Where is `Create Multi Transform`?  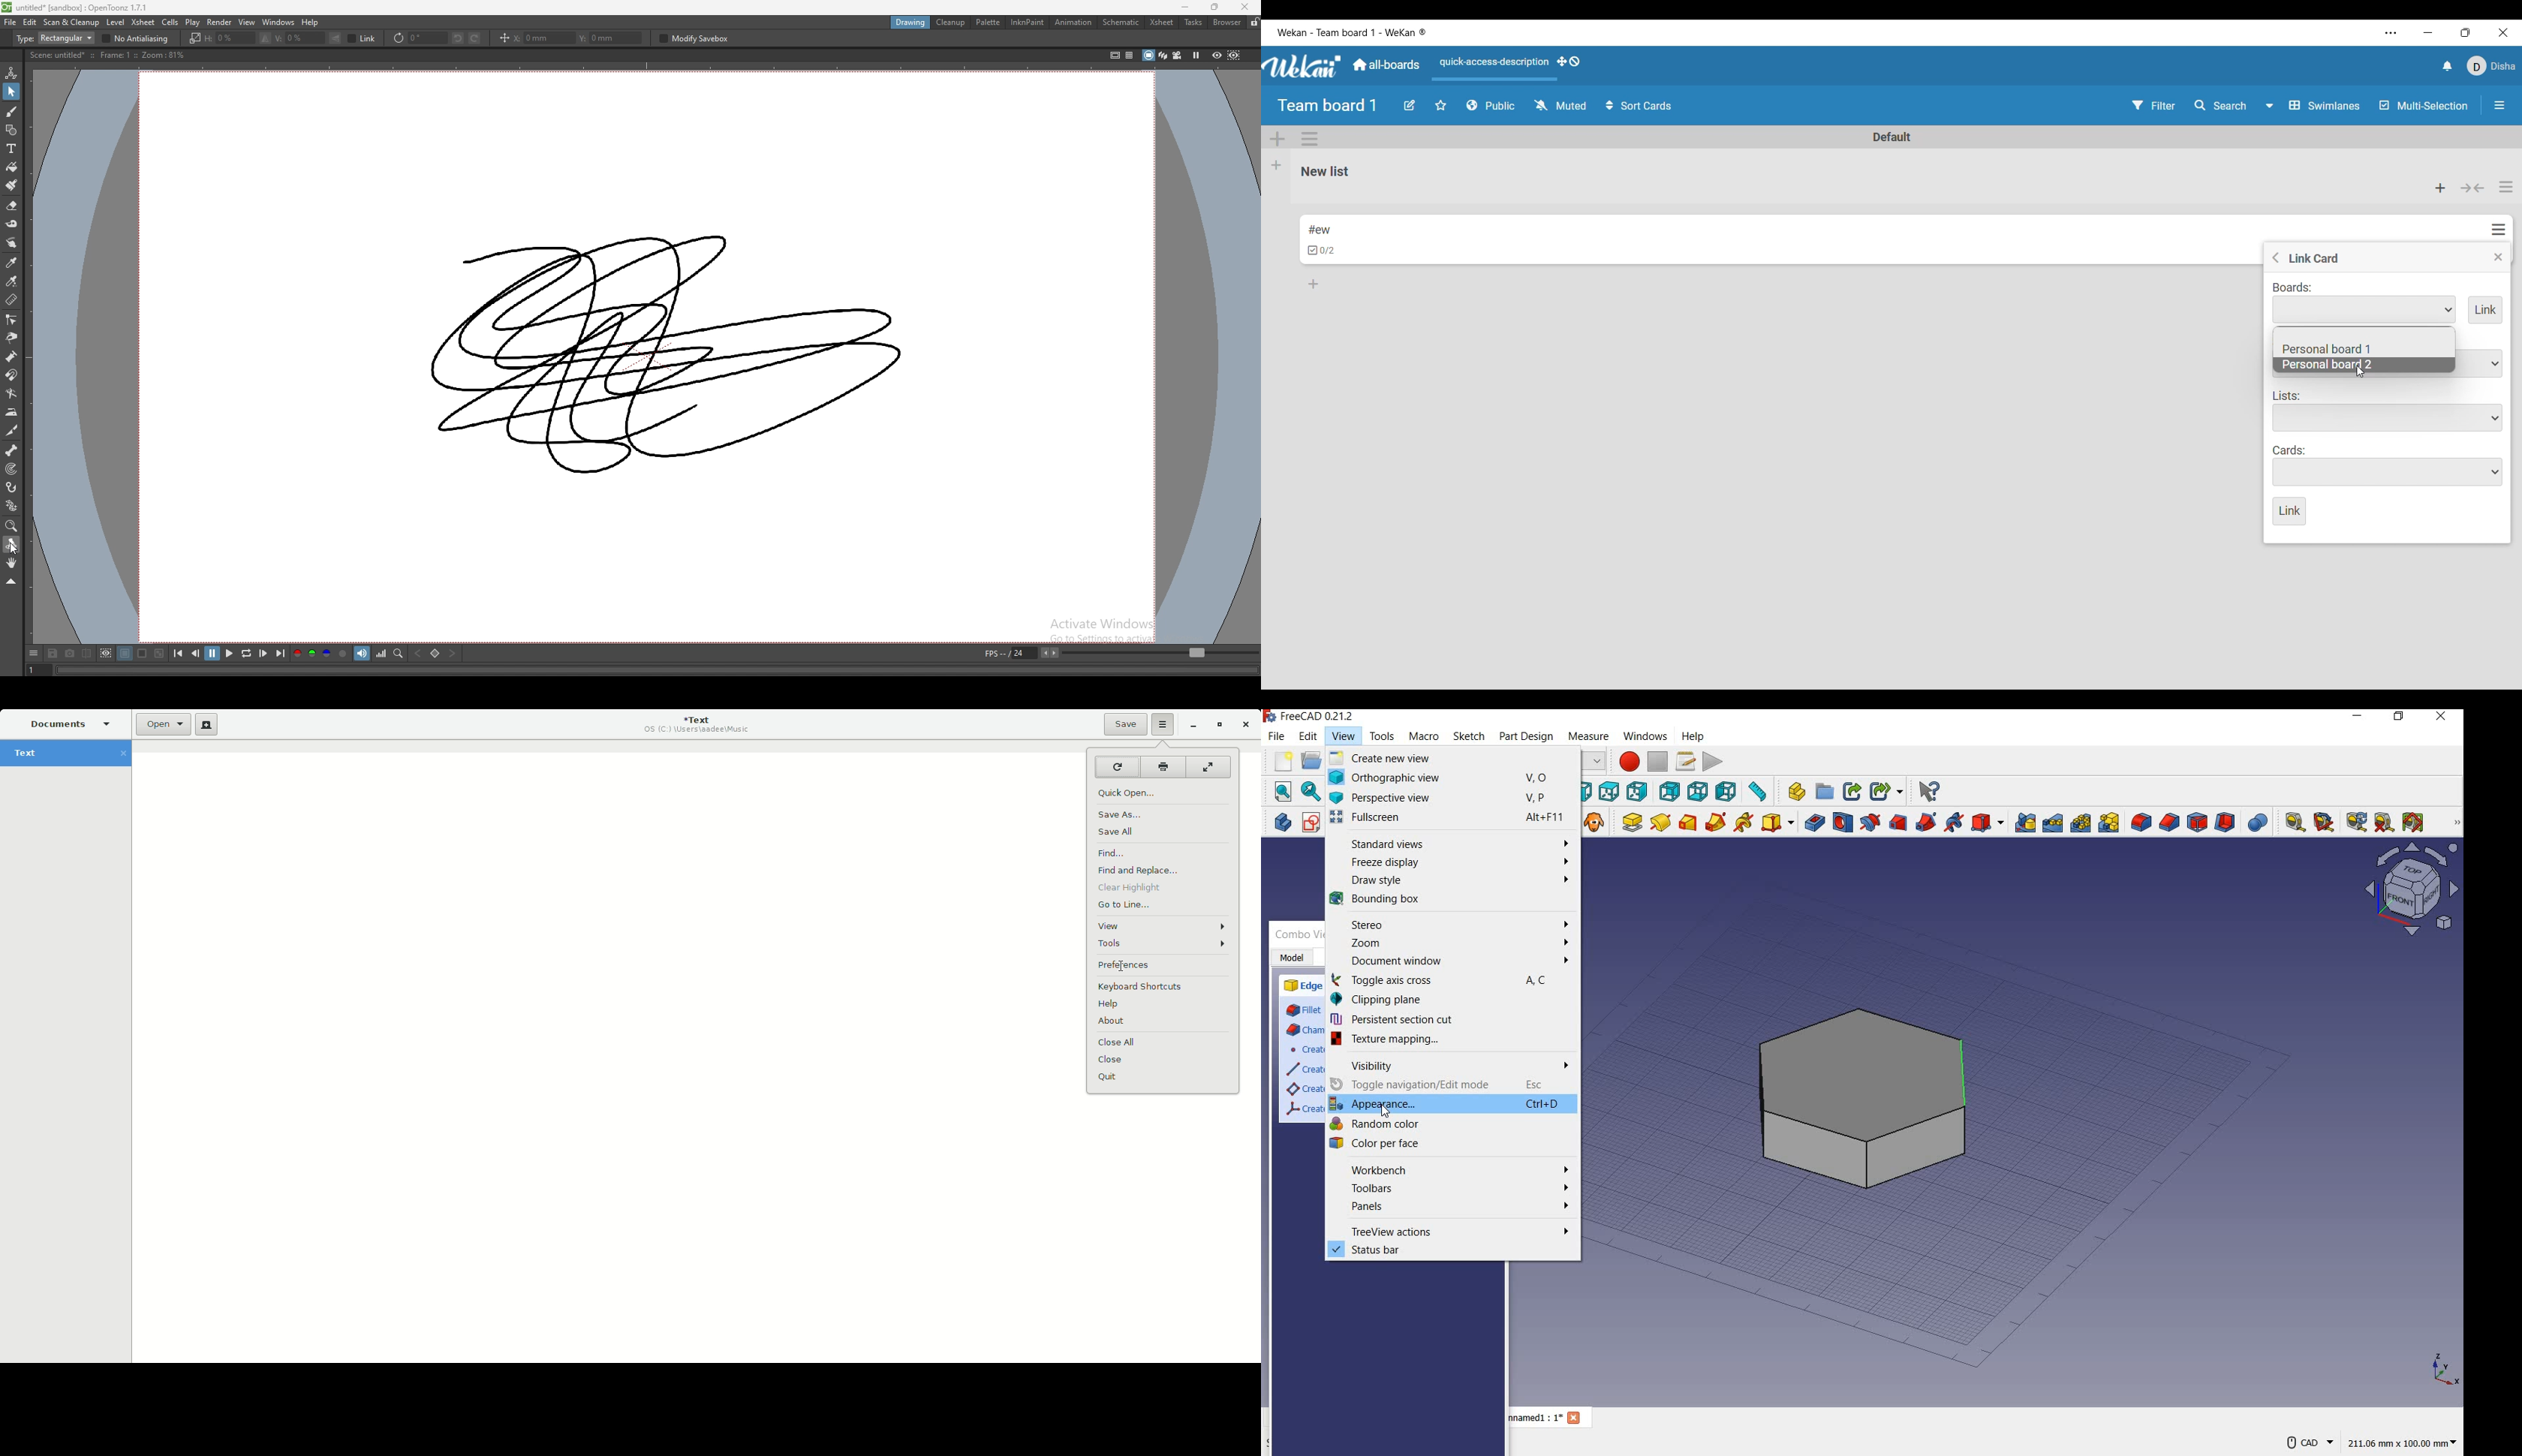 Create Multi Transform is located at coordinates (2110, 823).